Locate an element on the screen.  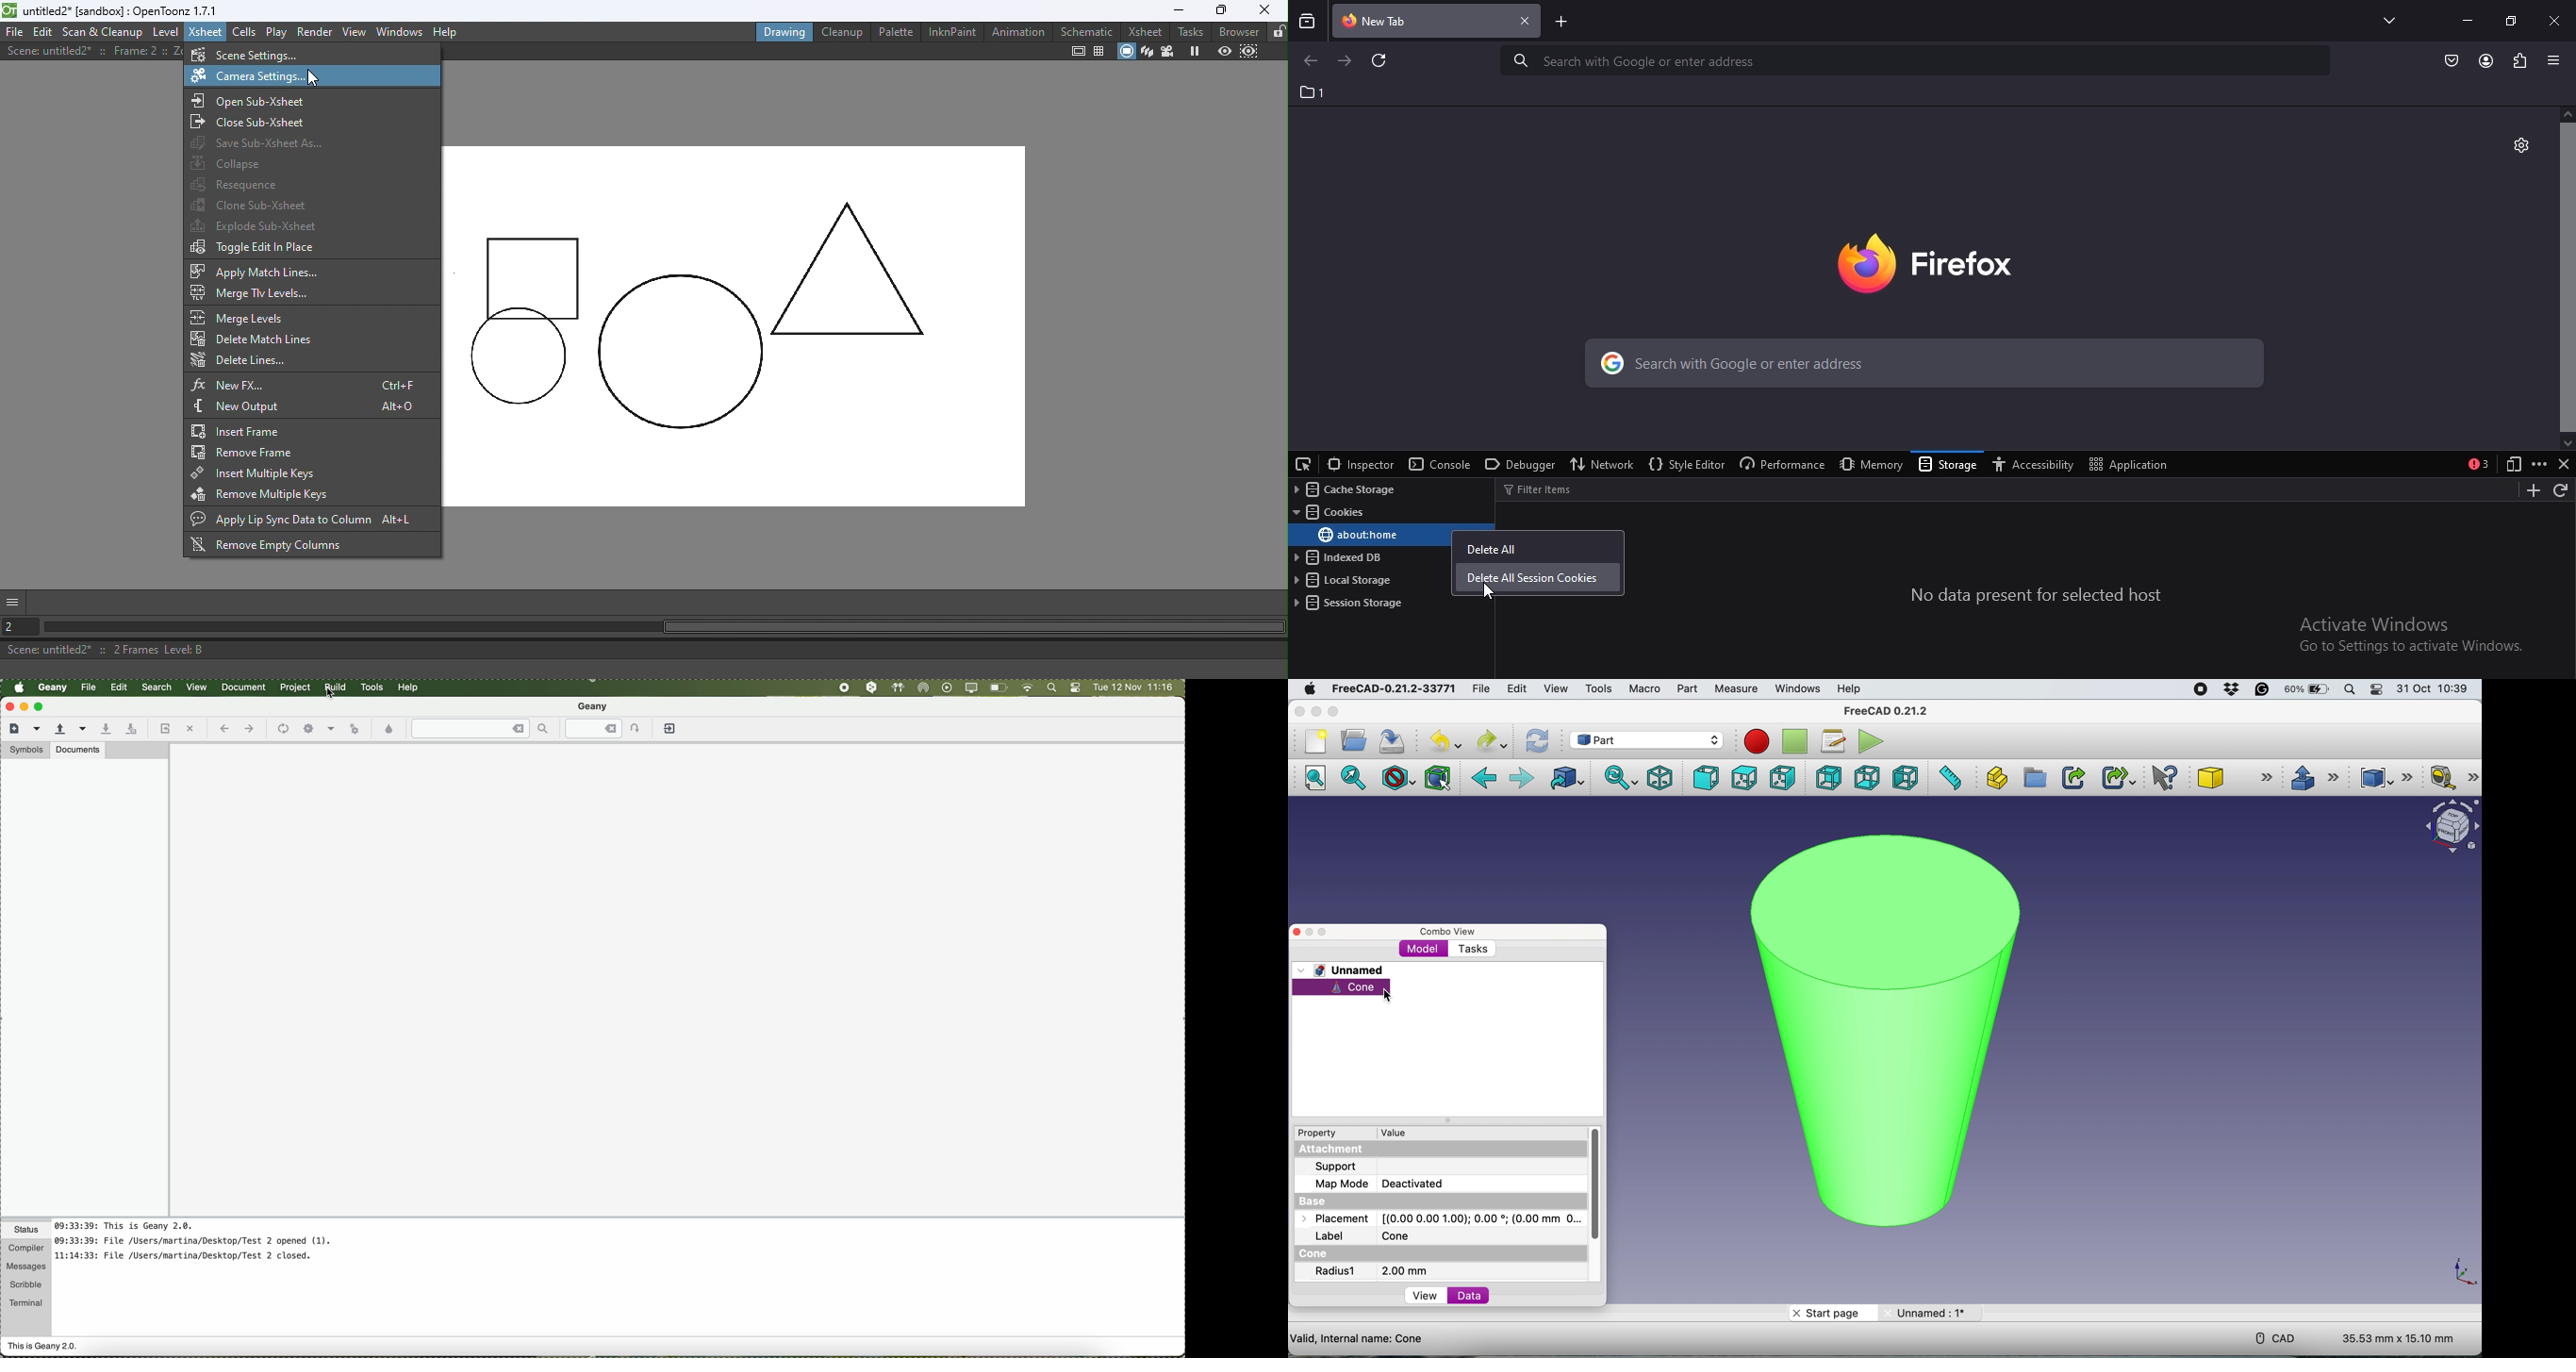
rear is located at coordinates (1827, 779).